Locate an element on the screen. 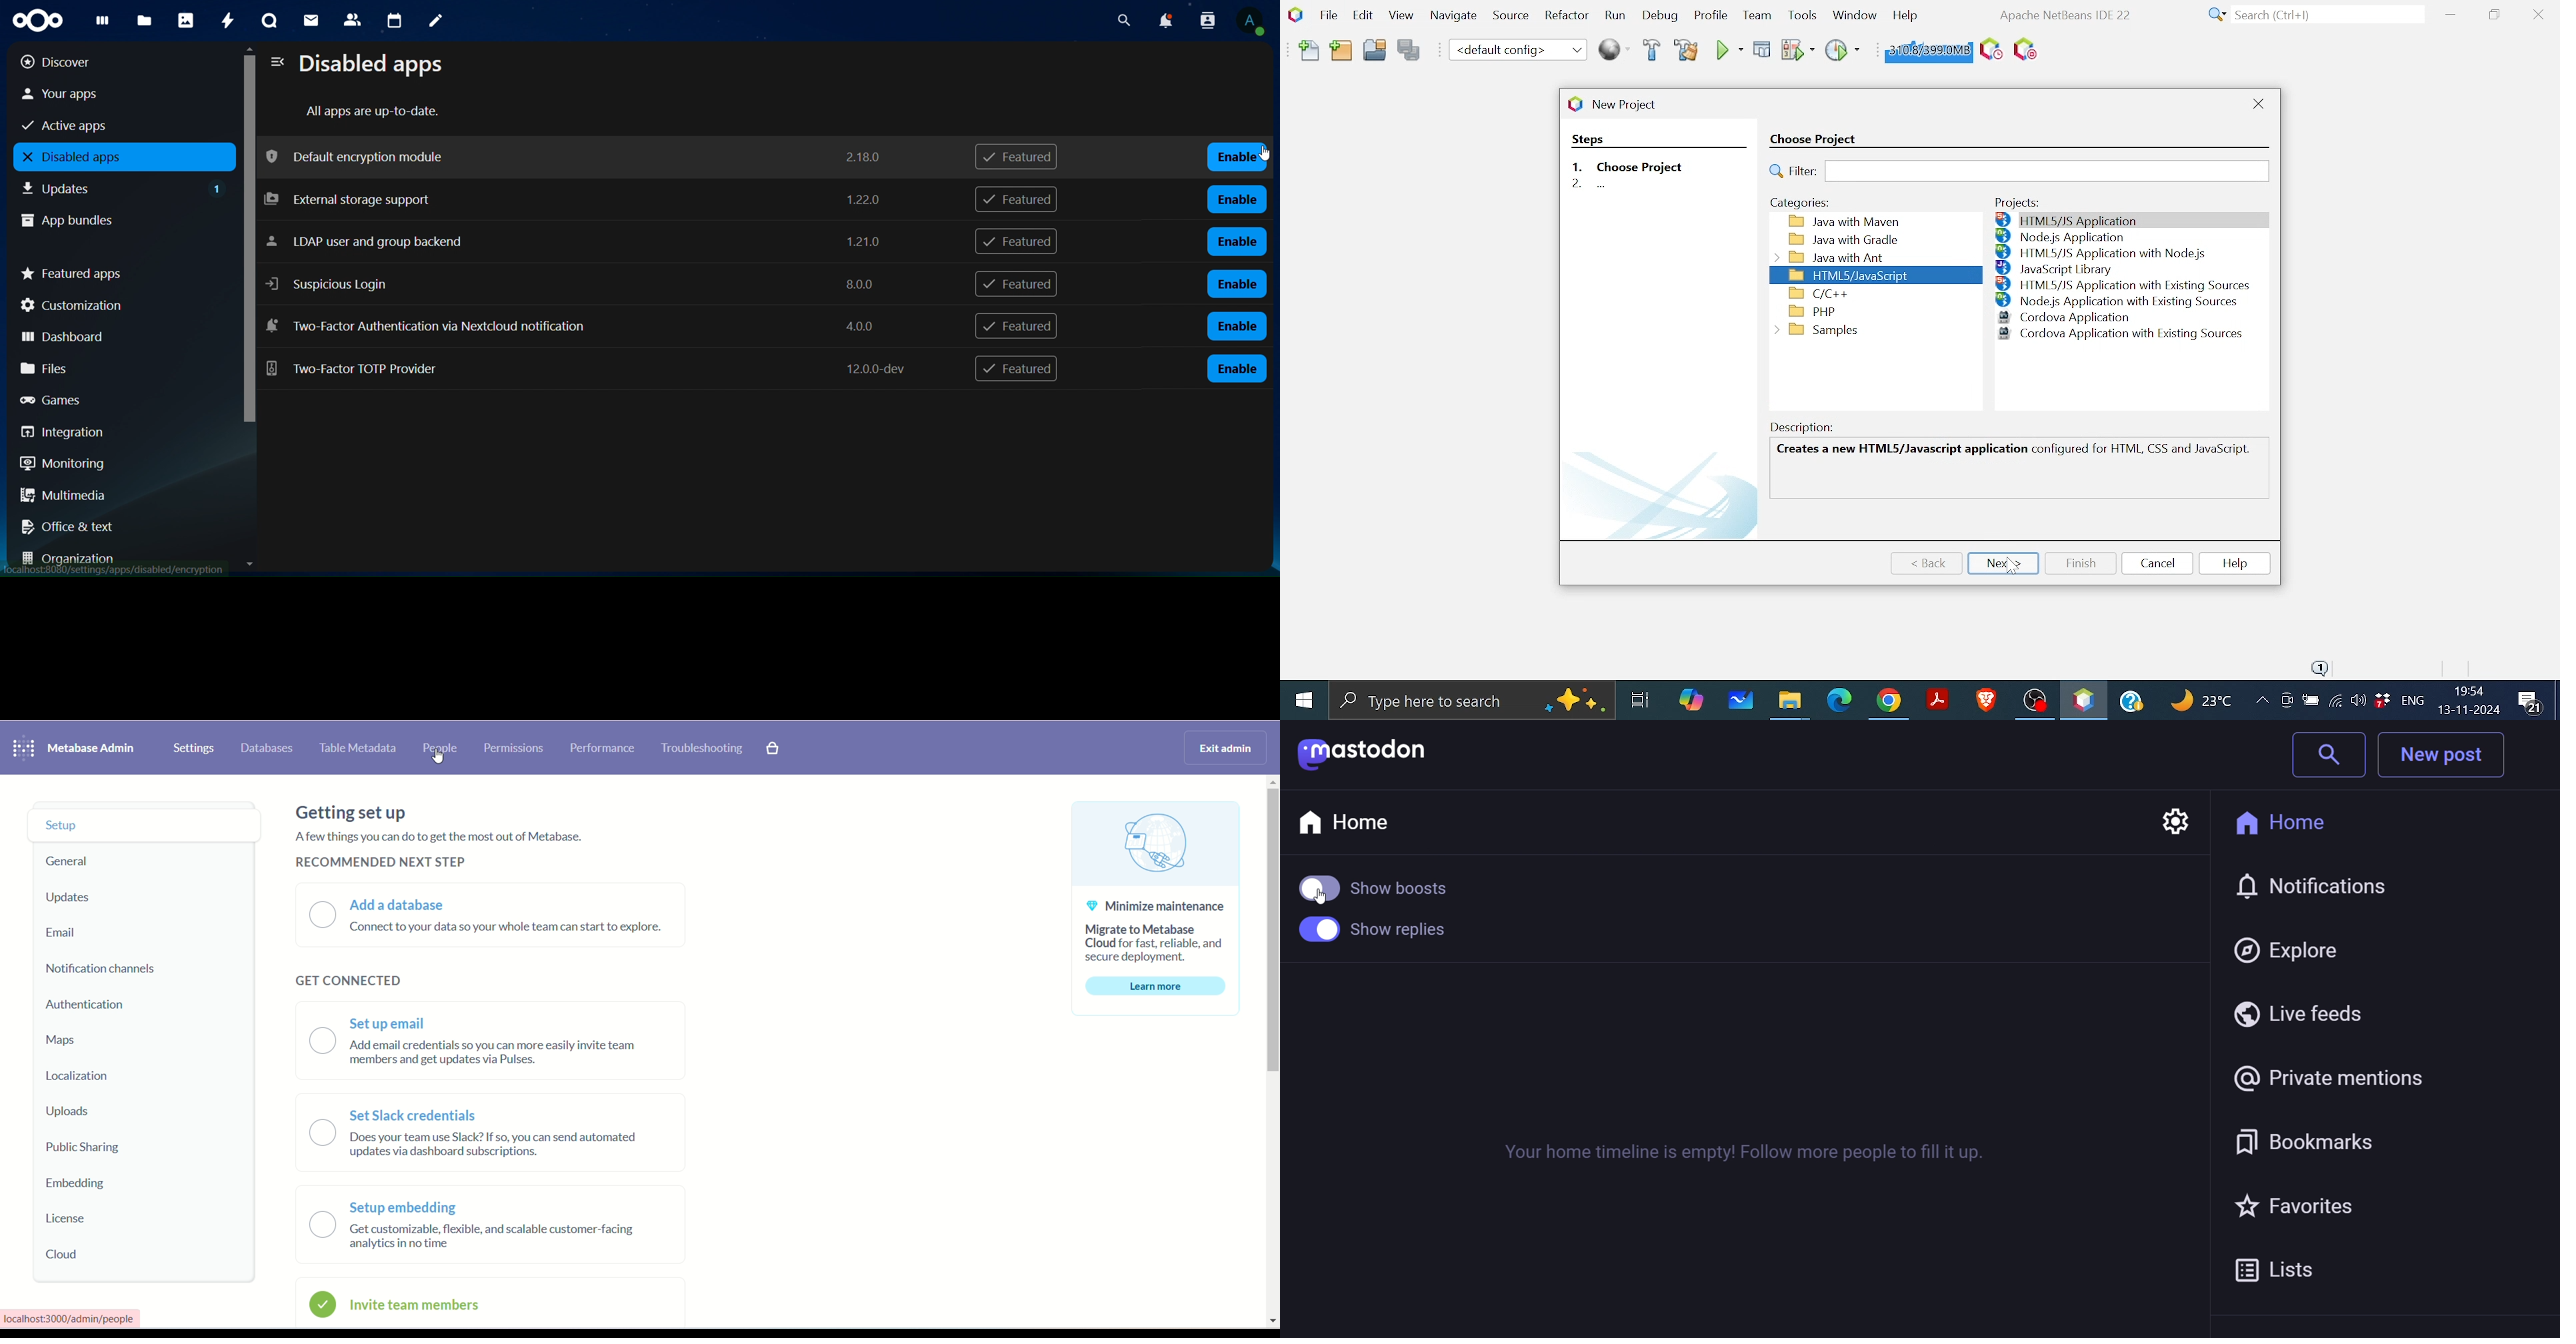  LDAP user and group backend is located at coordinates (581, 241).